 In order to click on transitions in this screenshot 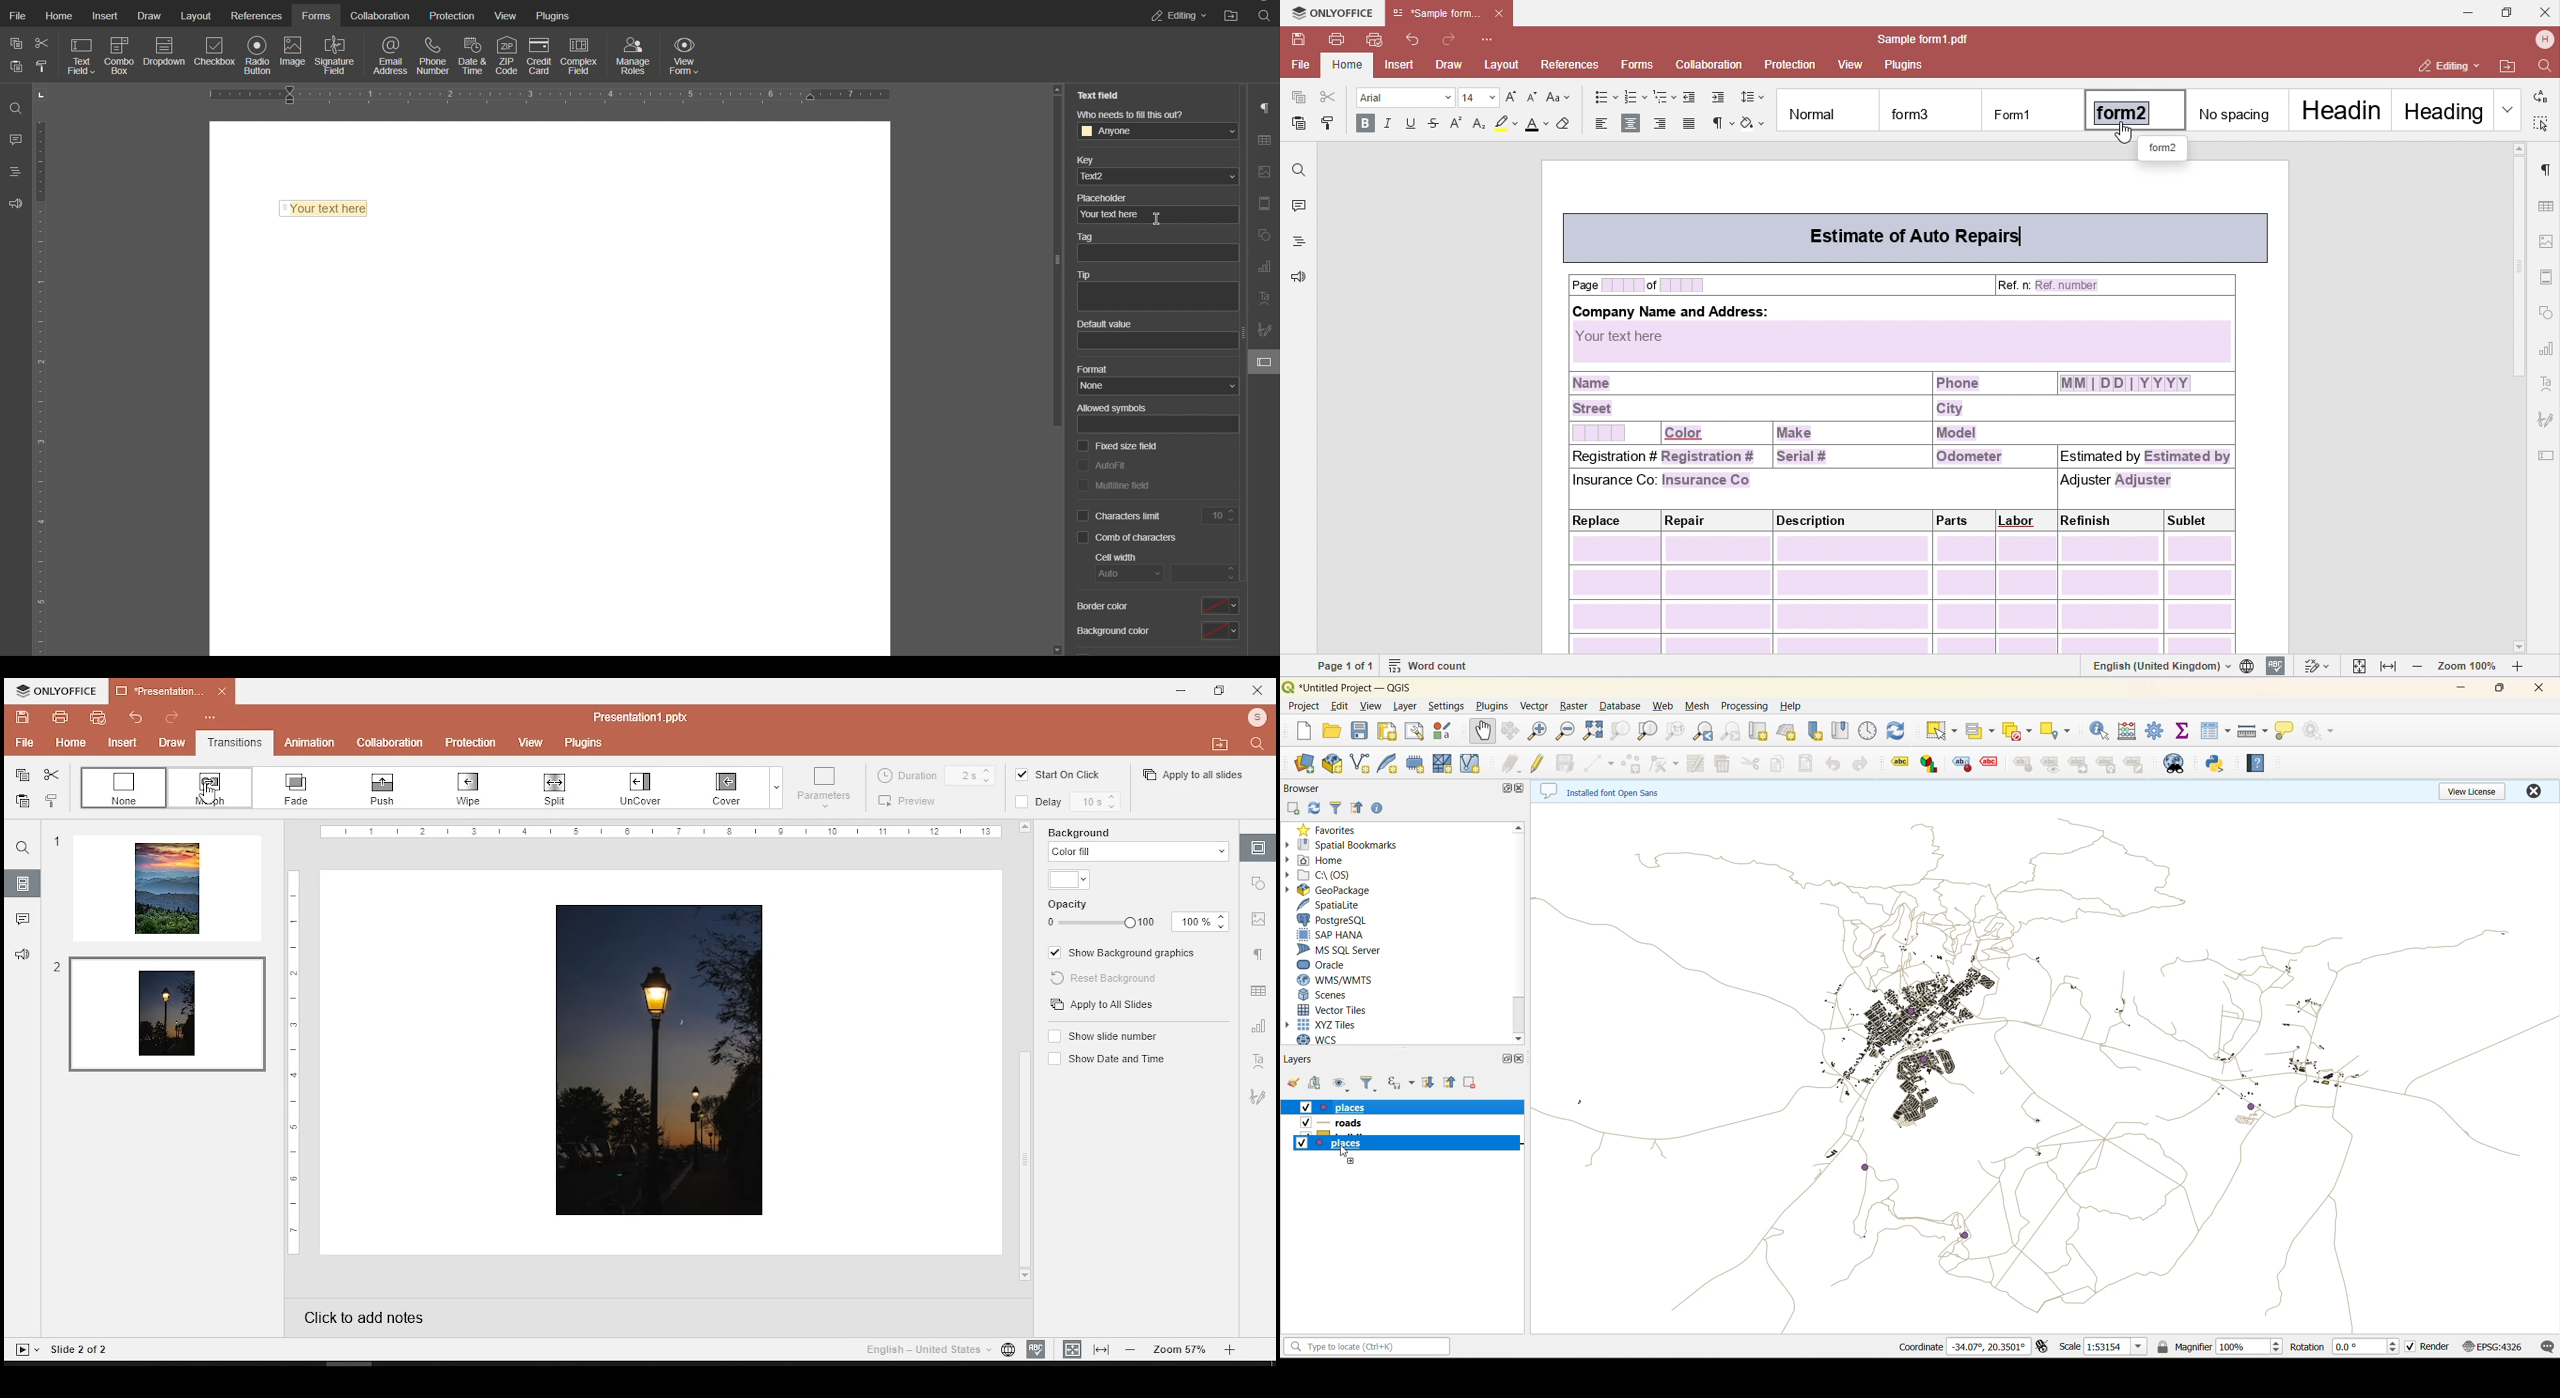, I will do `click(232, 742)`.